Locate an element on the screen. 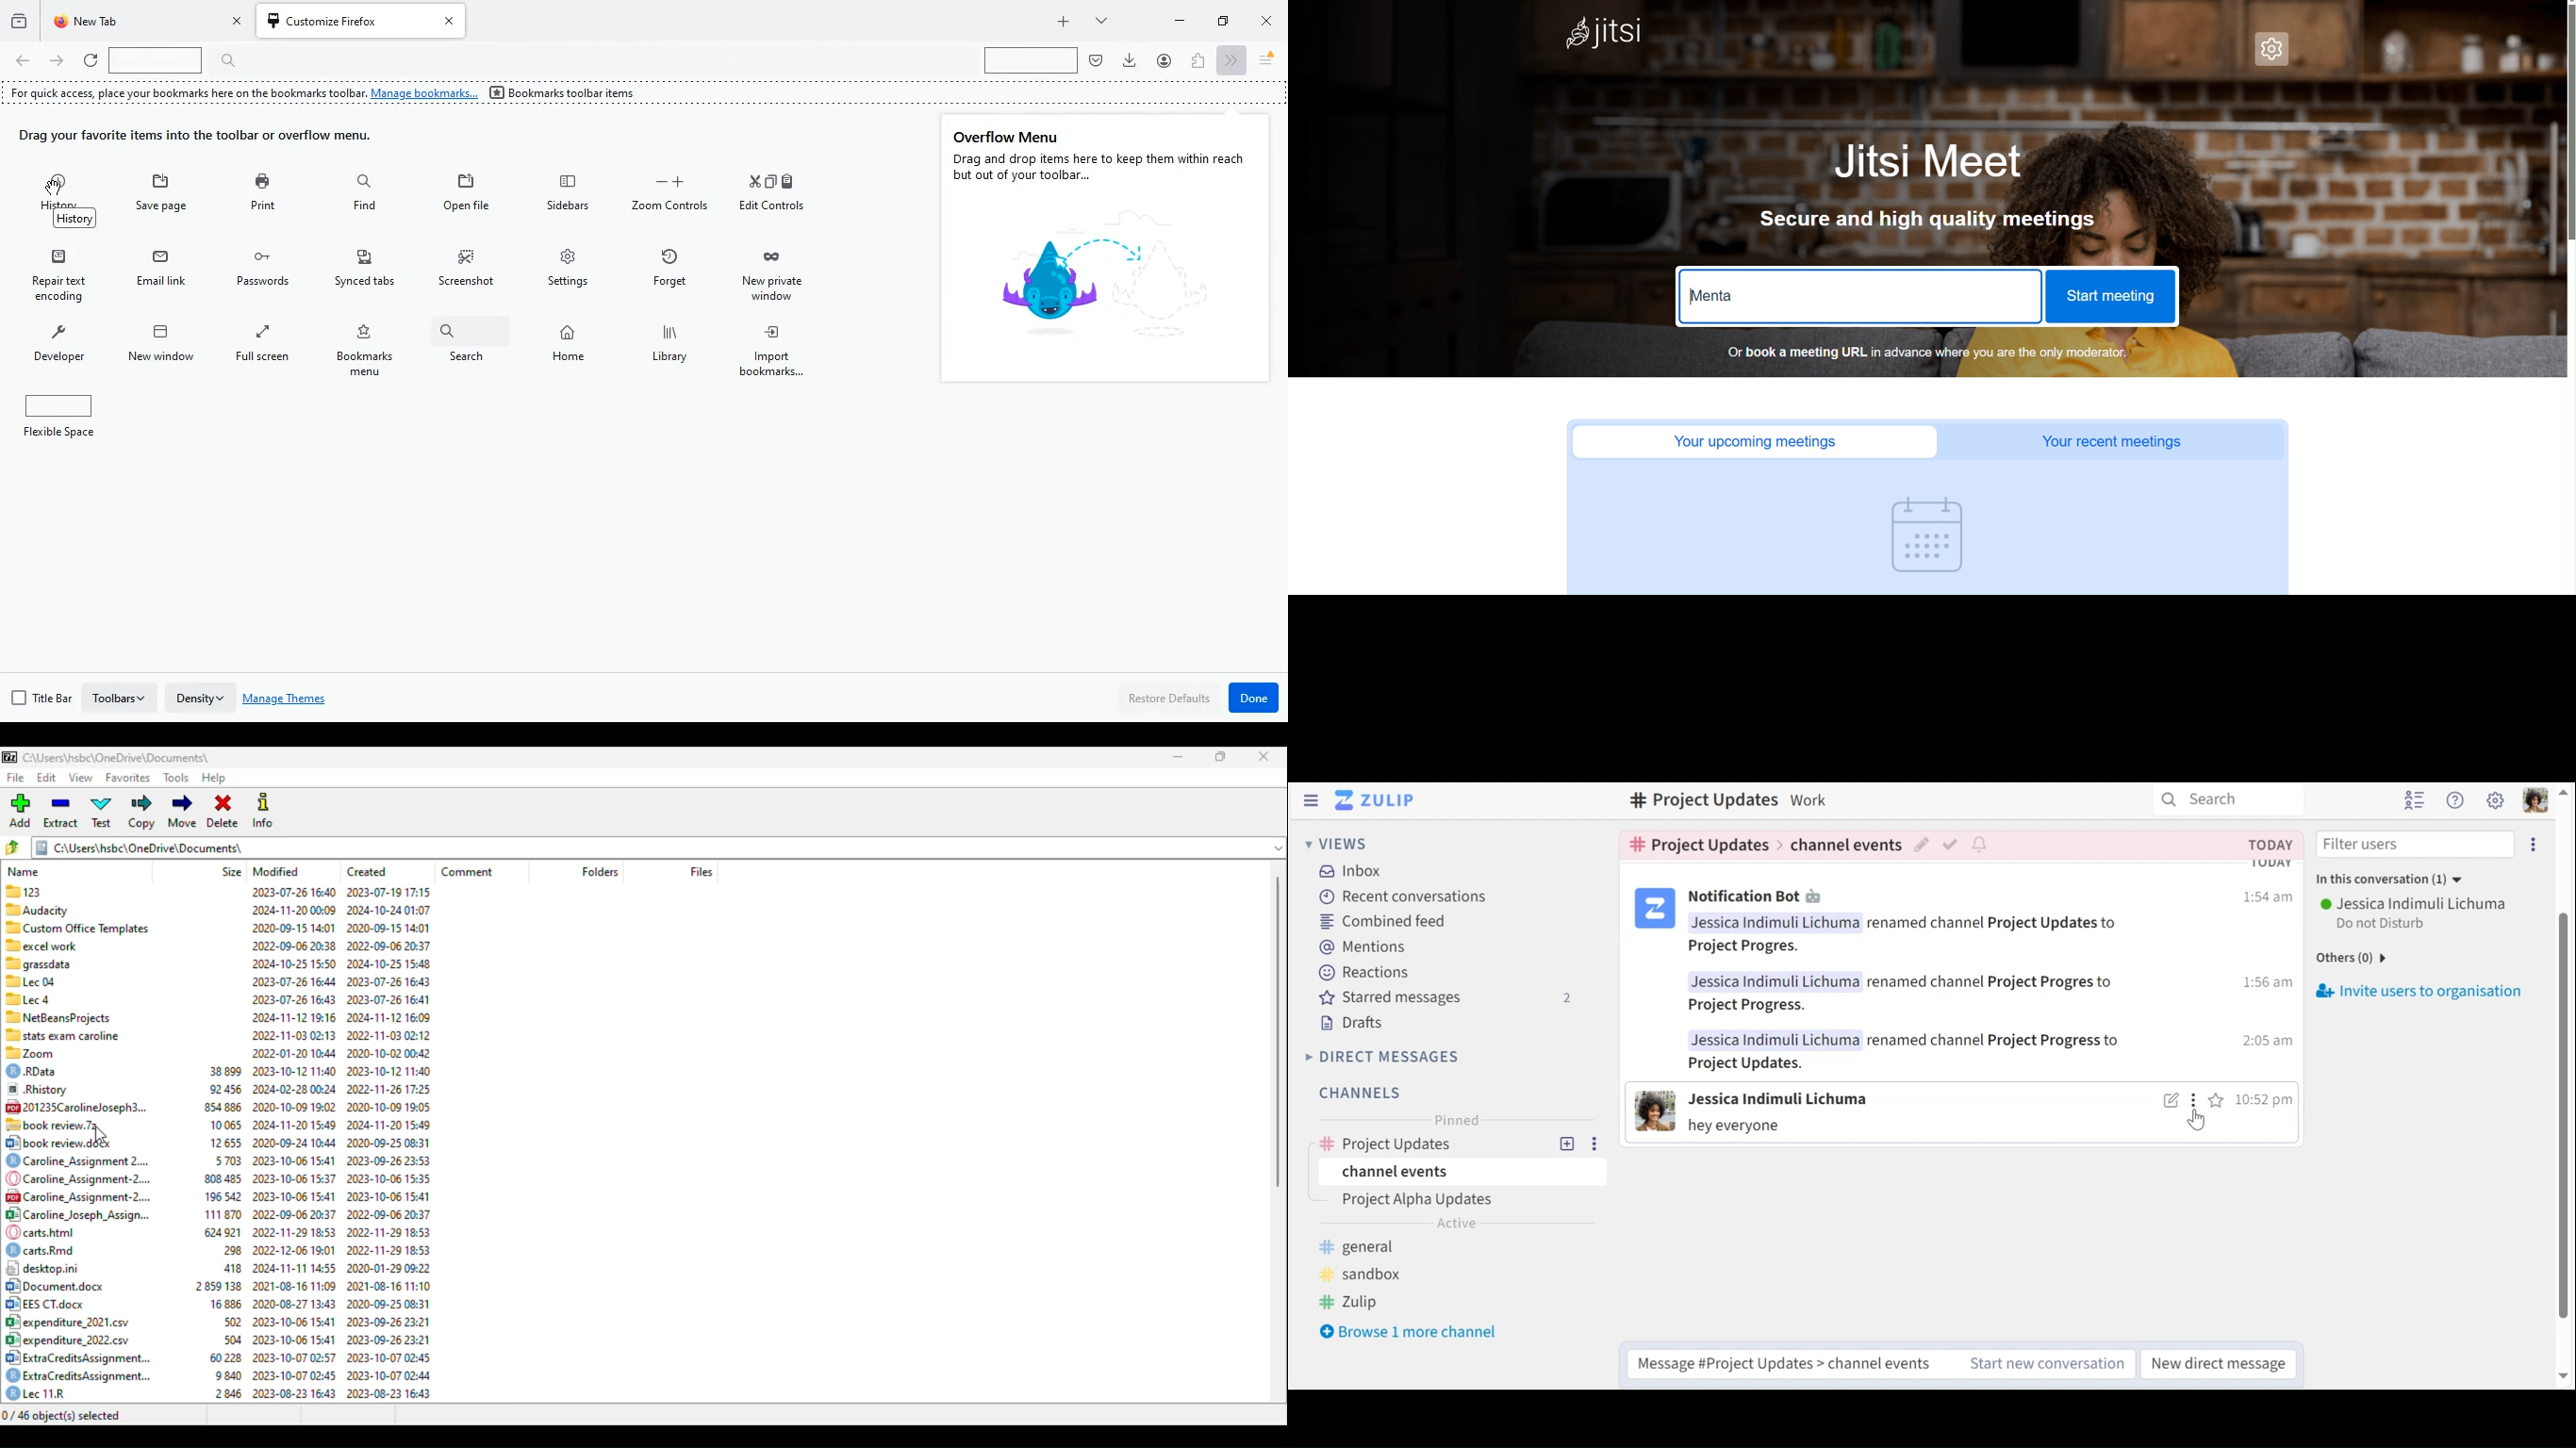  forget is located at coordinates (674, 271).